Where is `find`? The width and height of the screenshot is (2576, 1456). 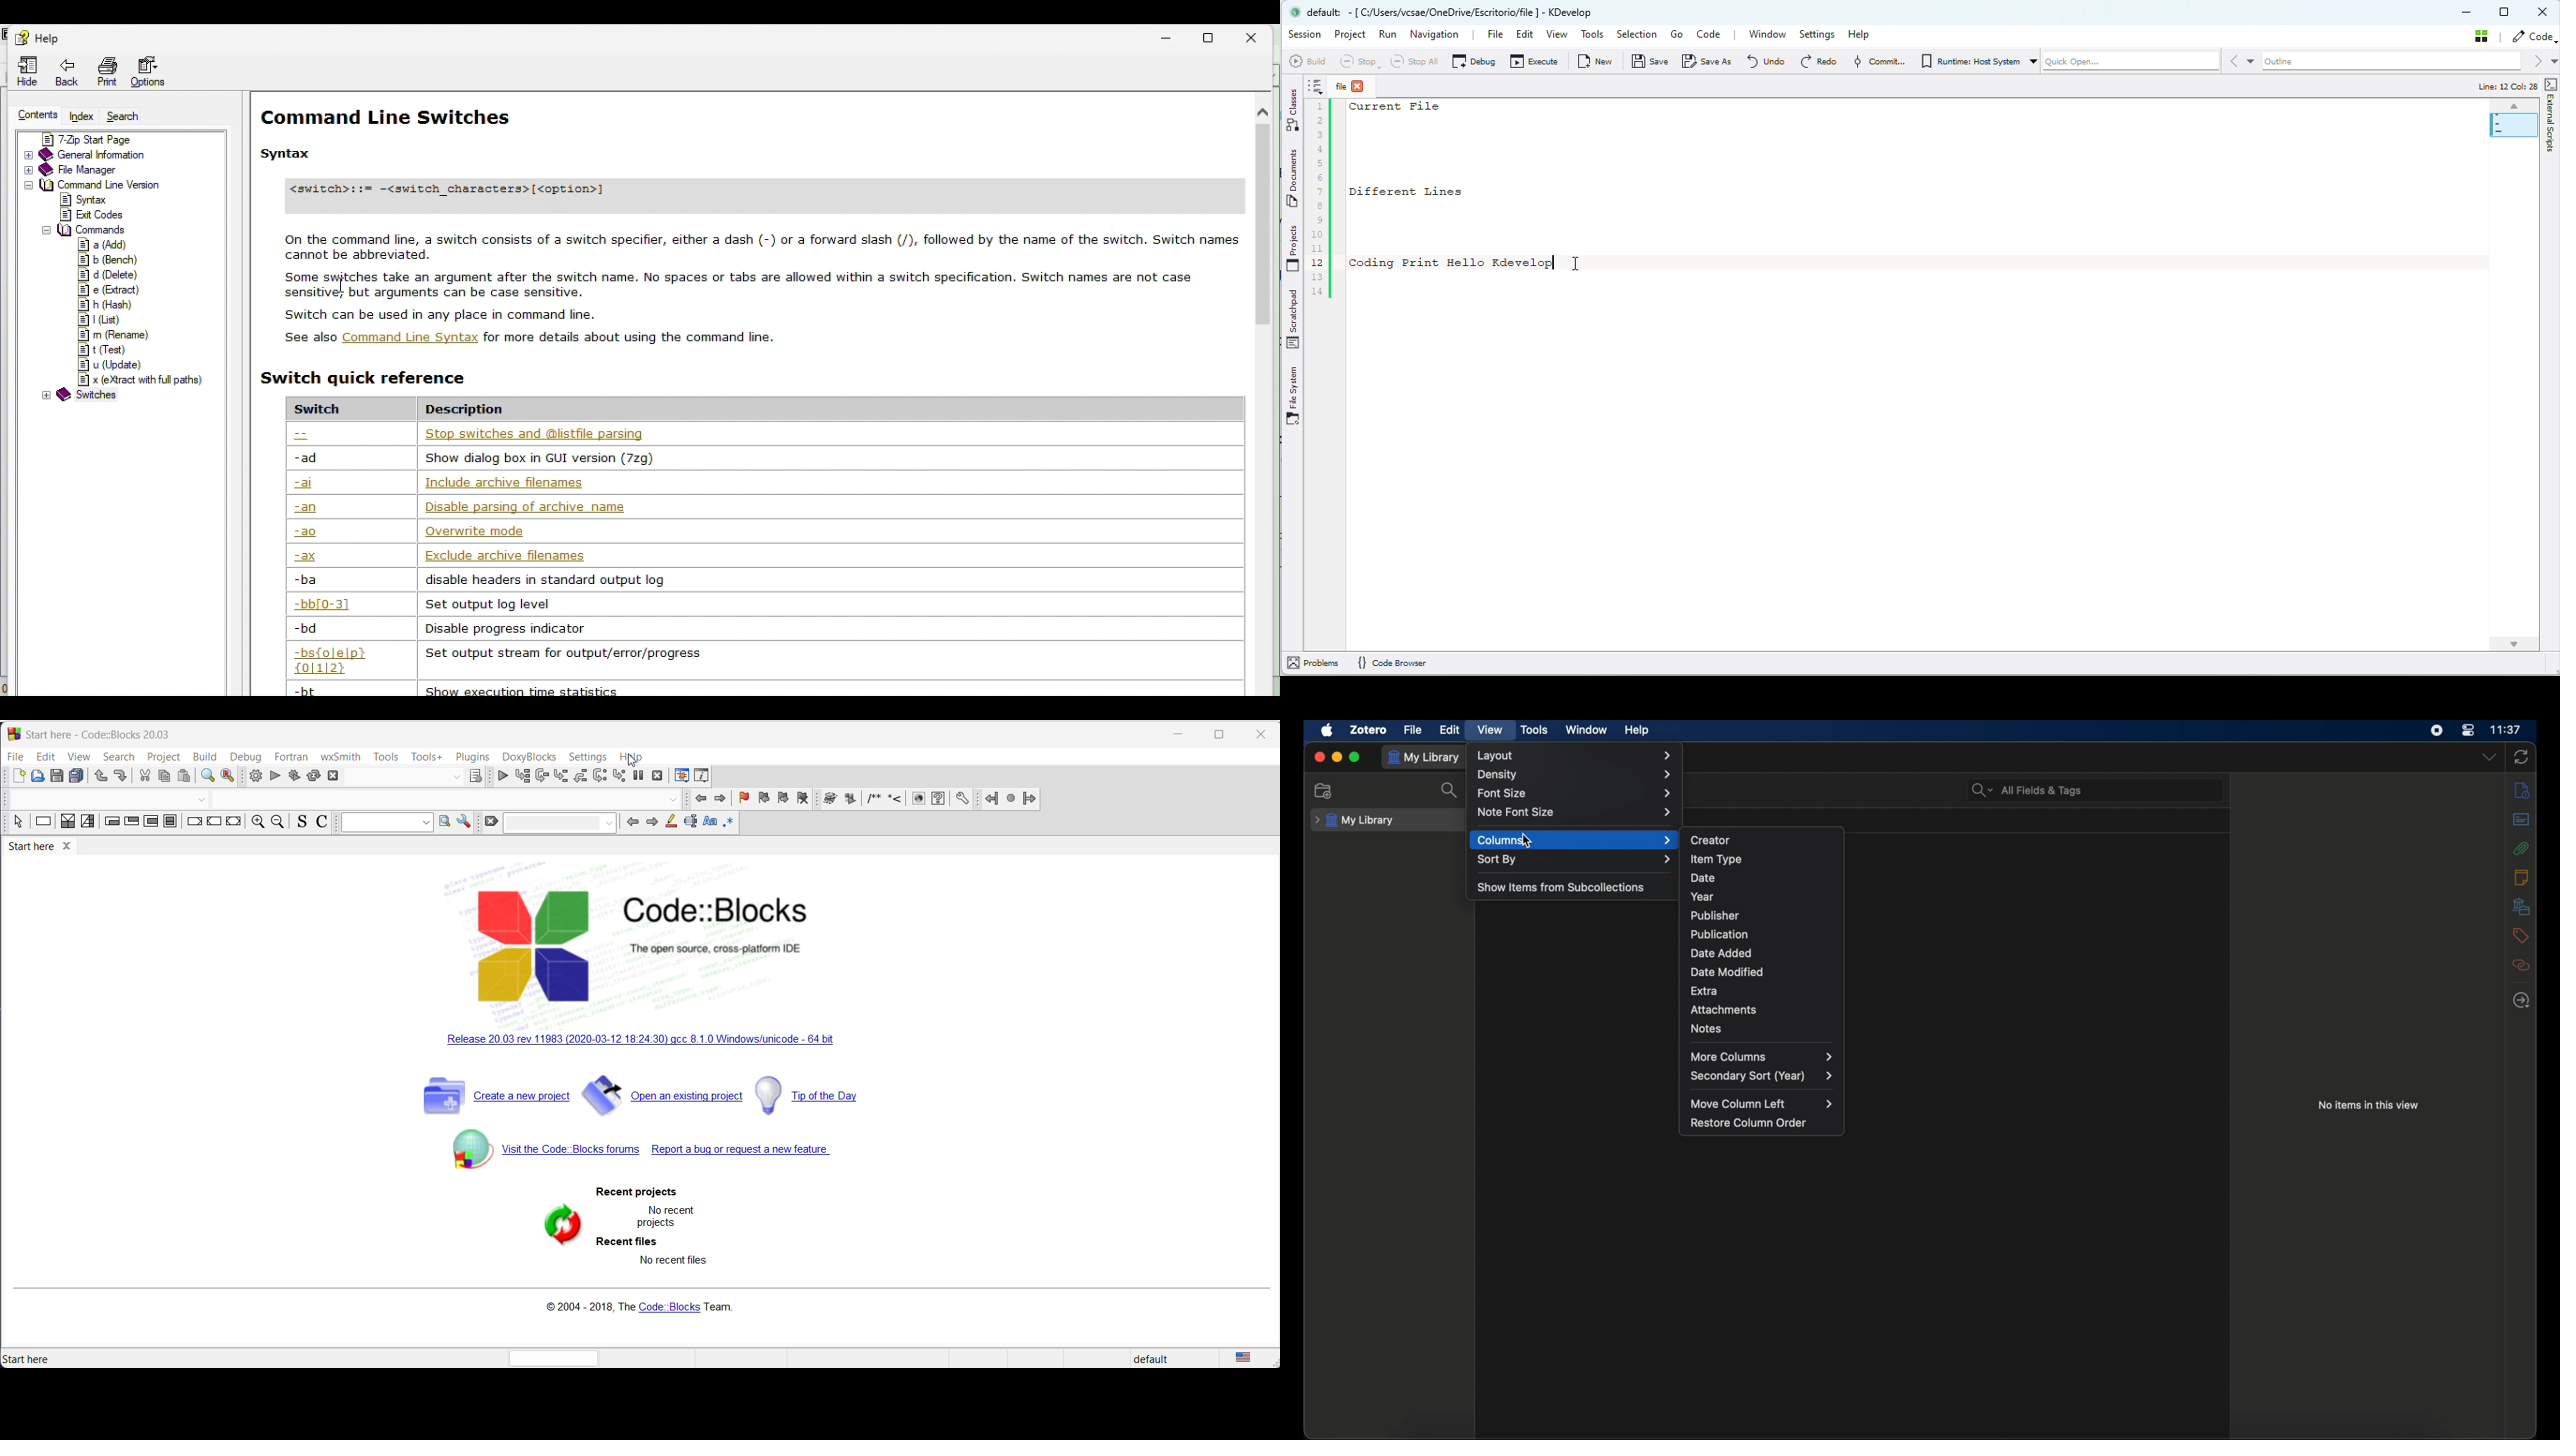
find is located at coordinates (208, 776).